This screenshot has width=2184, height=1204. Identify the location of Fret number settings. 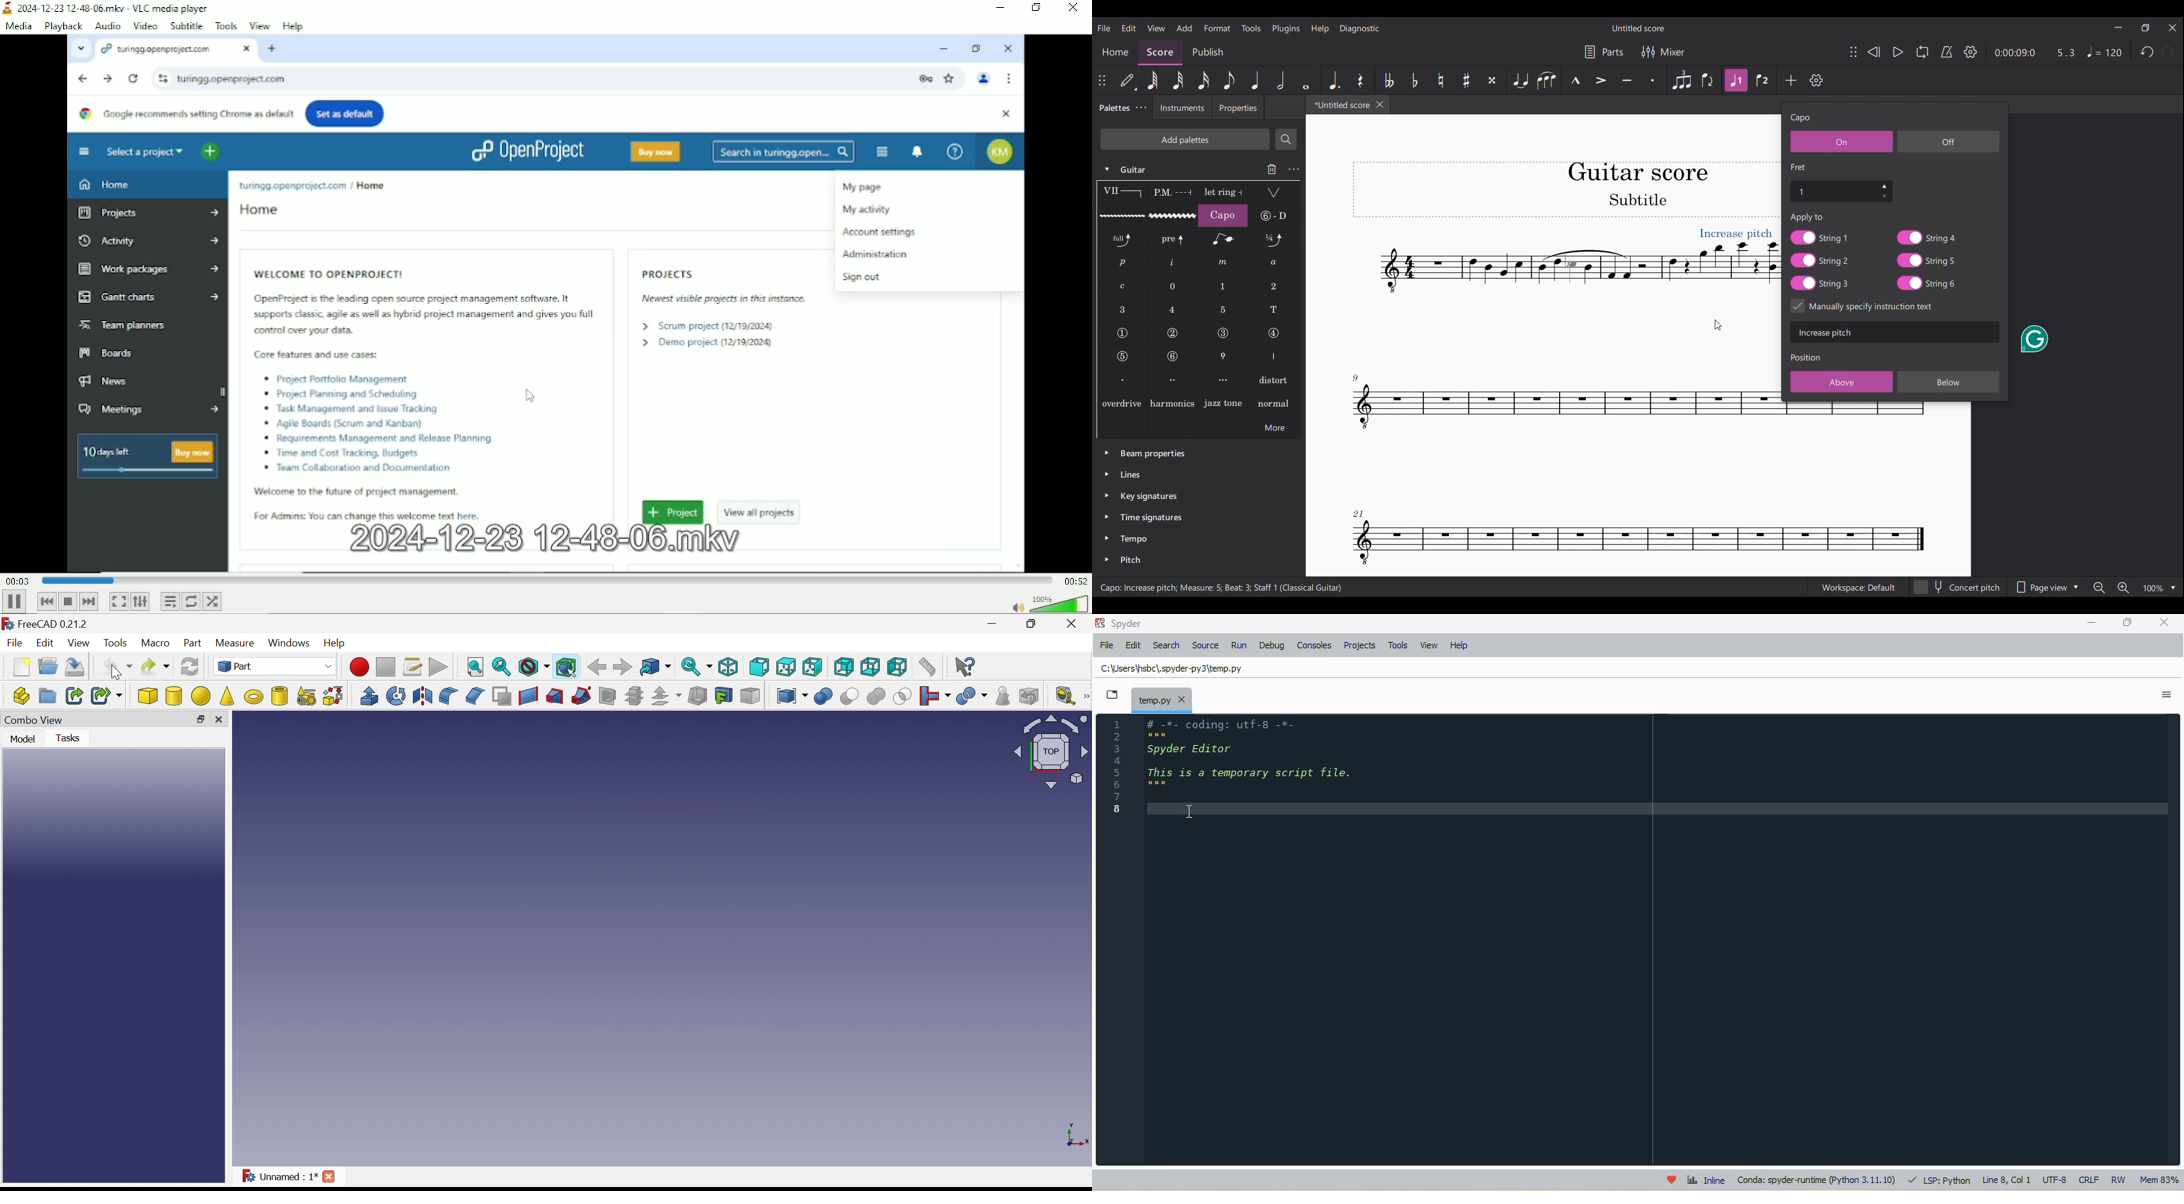
(1843, 189).